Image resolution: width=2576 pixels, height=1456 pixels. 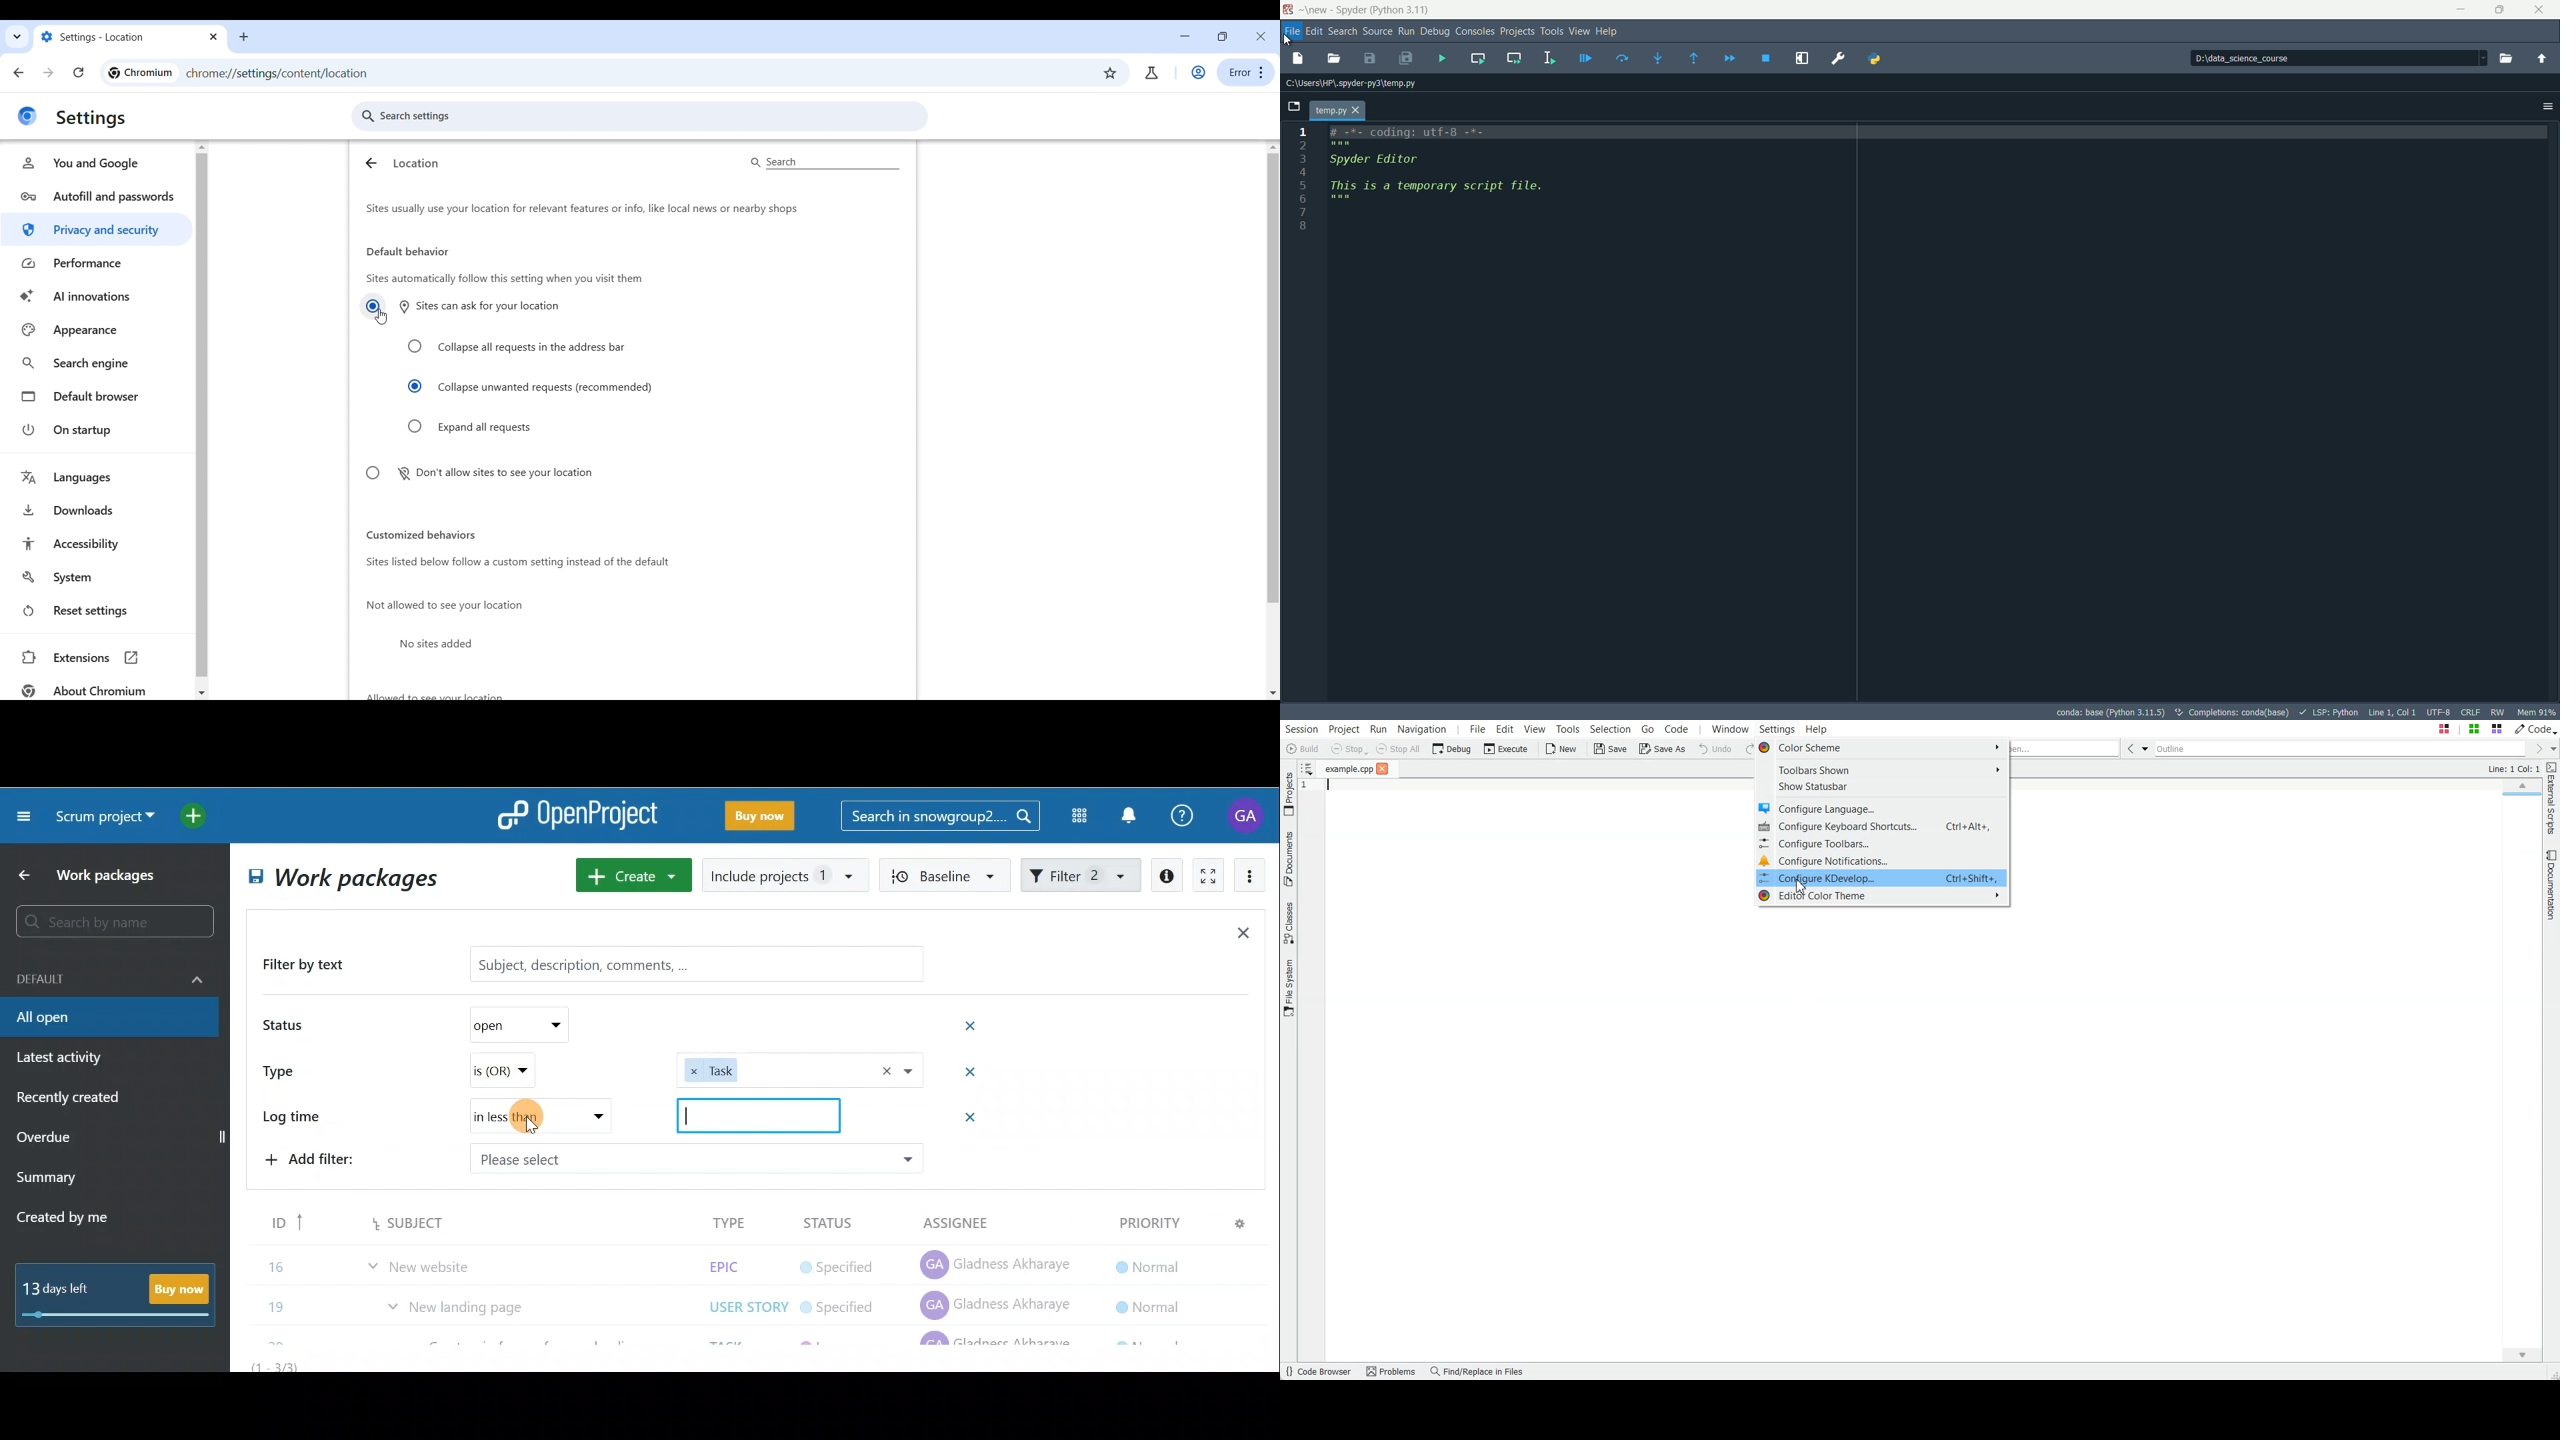 I want to click on Account name, so click(x=1248, y=815).